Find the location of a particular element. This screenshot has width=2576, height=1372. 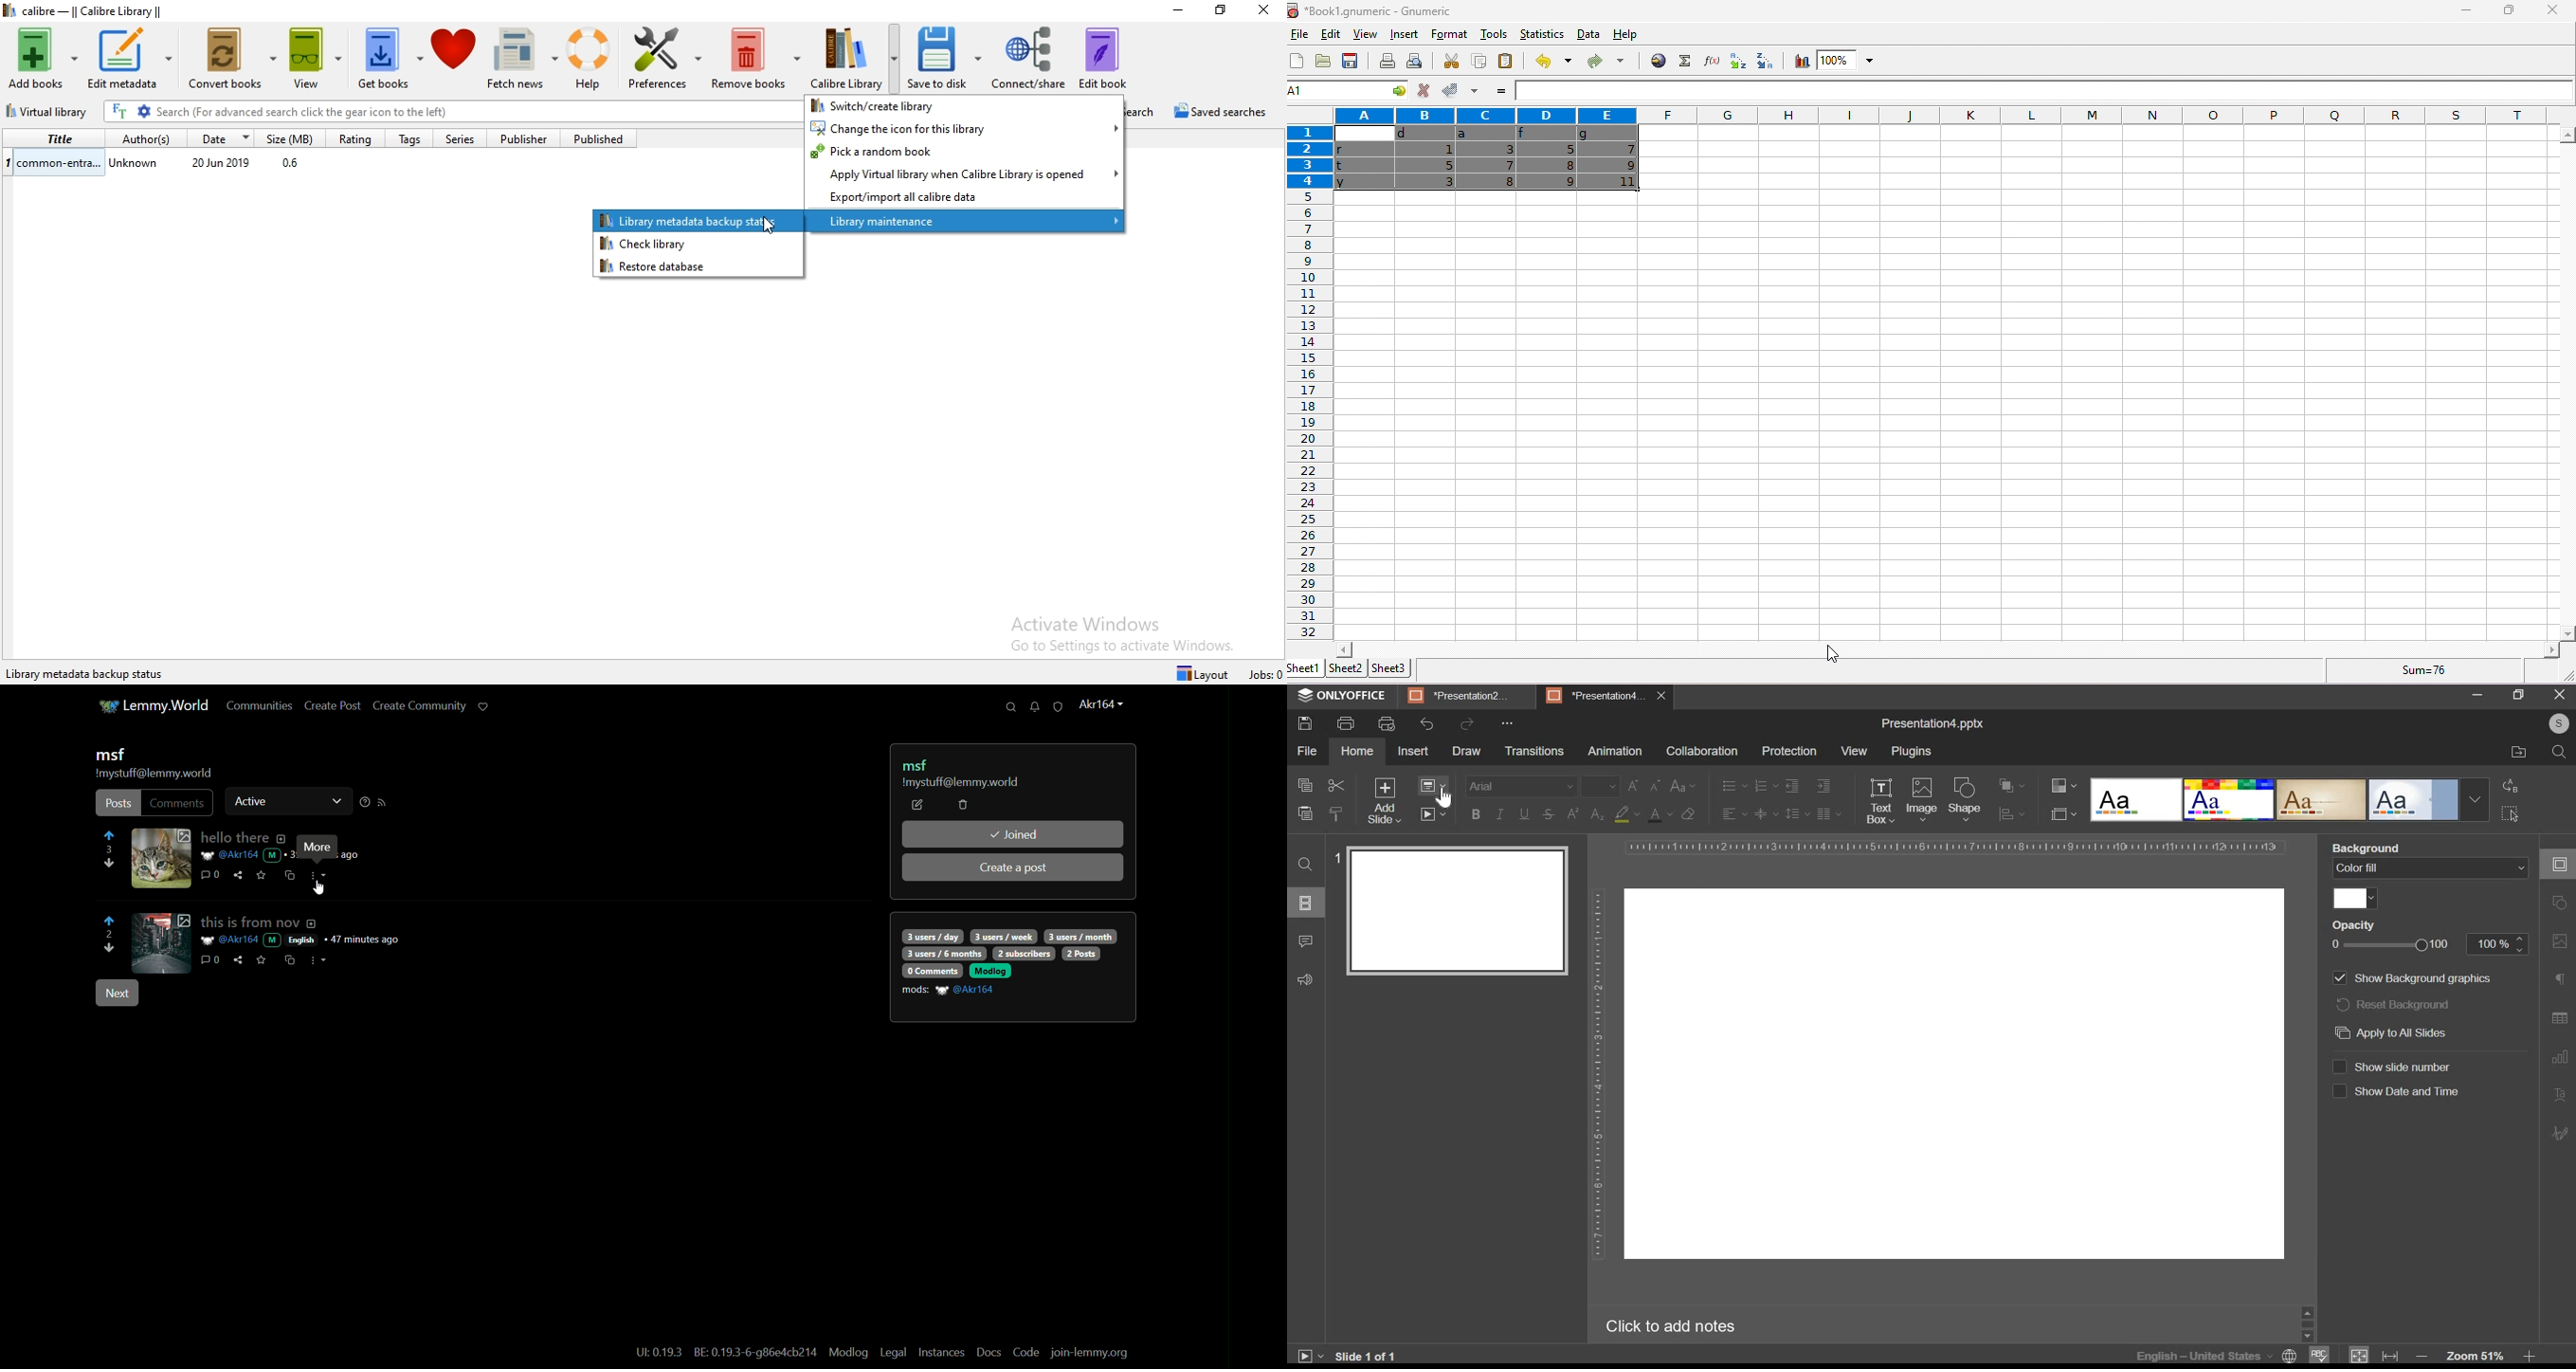

design is located at coordinates (2137, 800).